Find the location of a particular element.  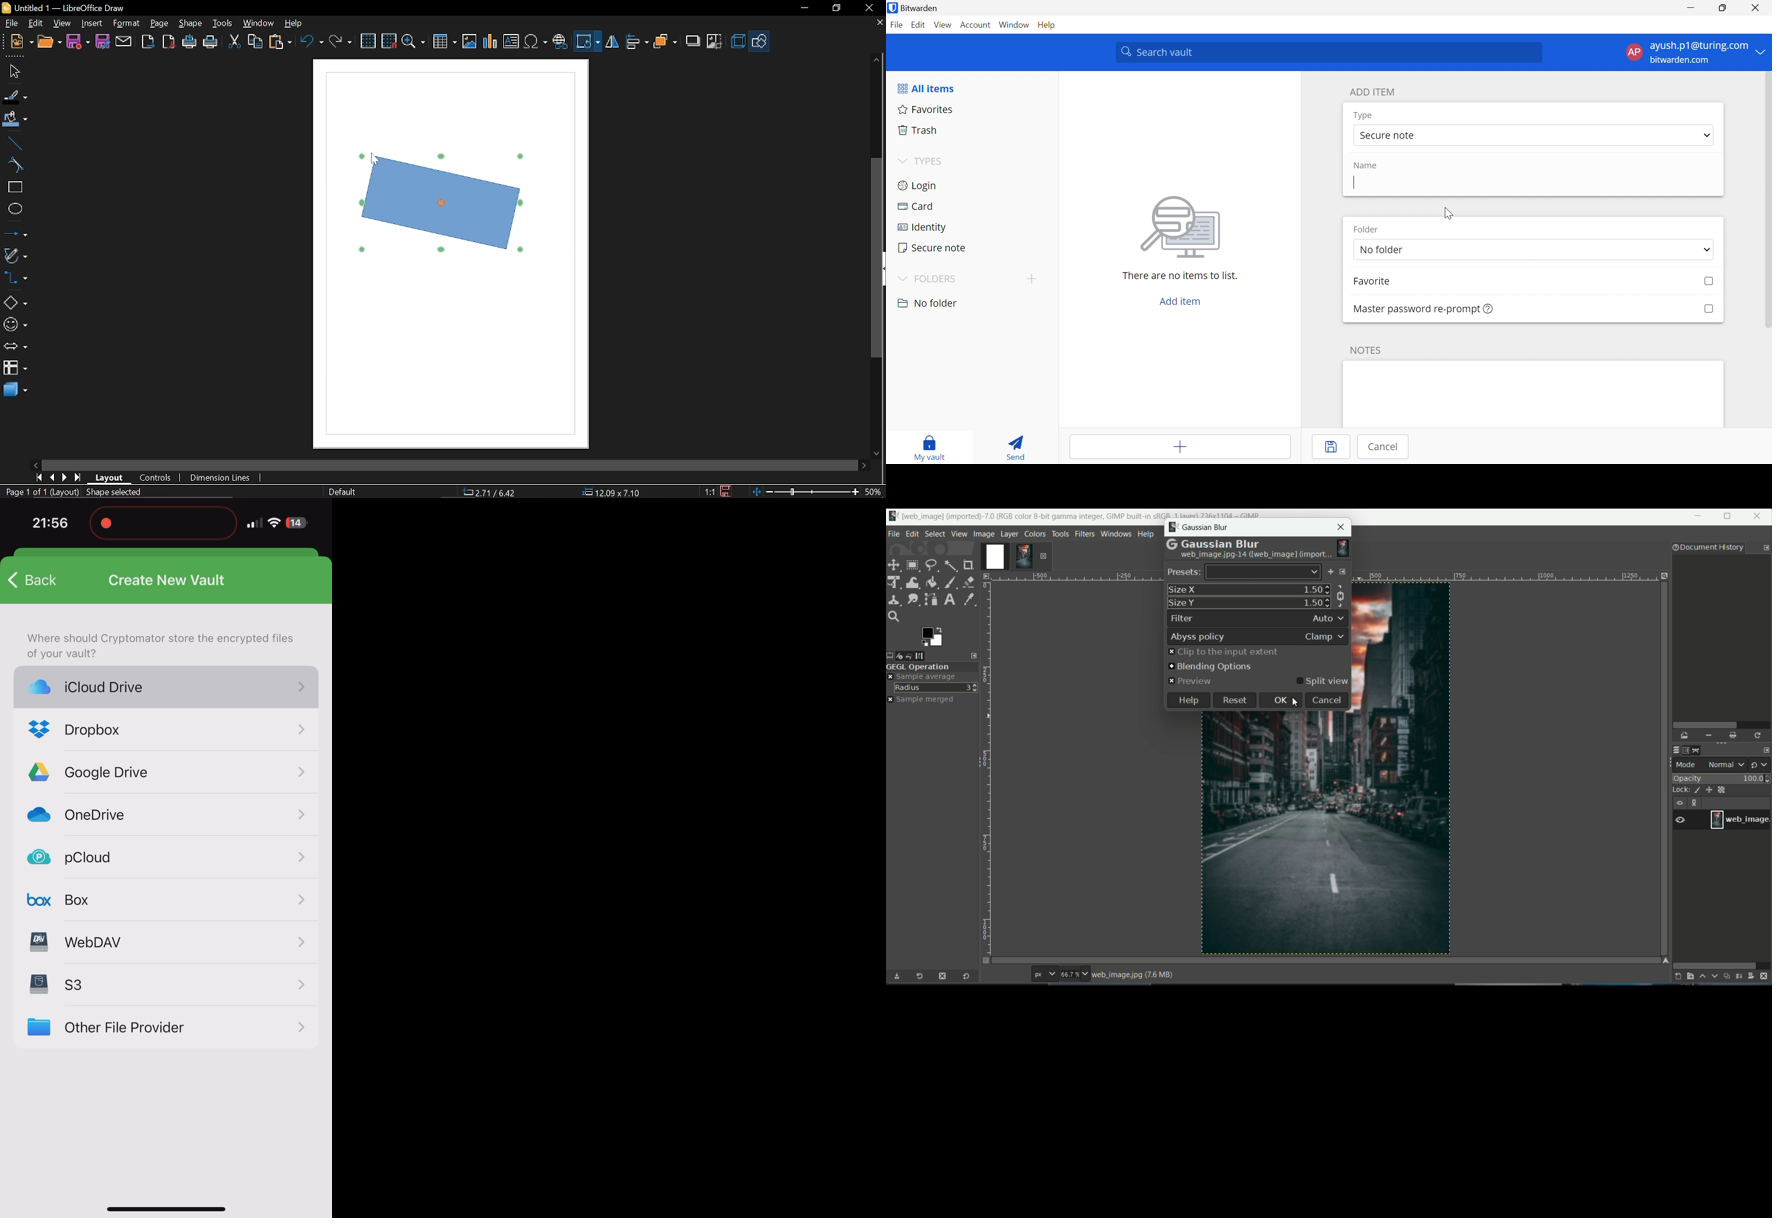

layers tab is located at coordinates (1011, 533).